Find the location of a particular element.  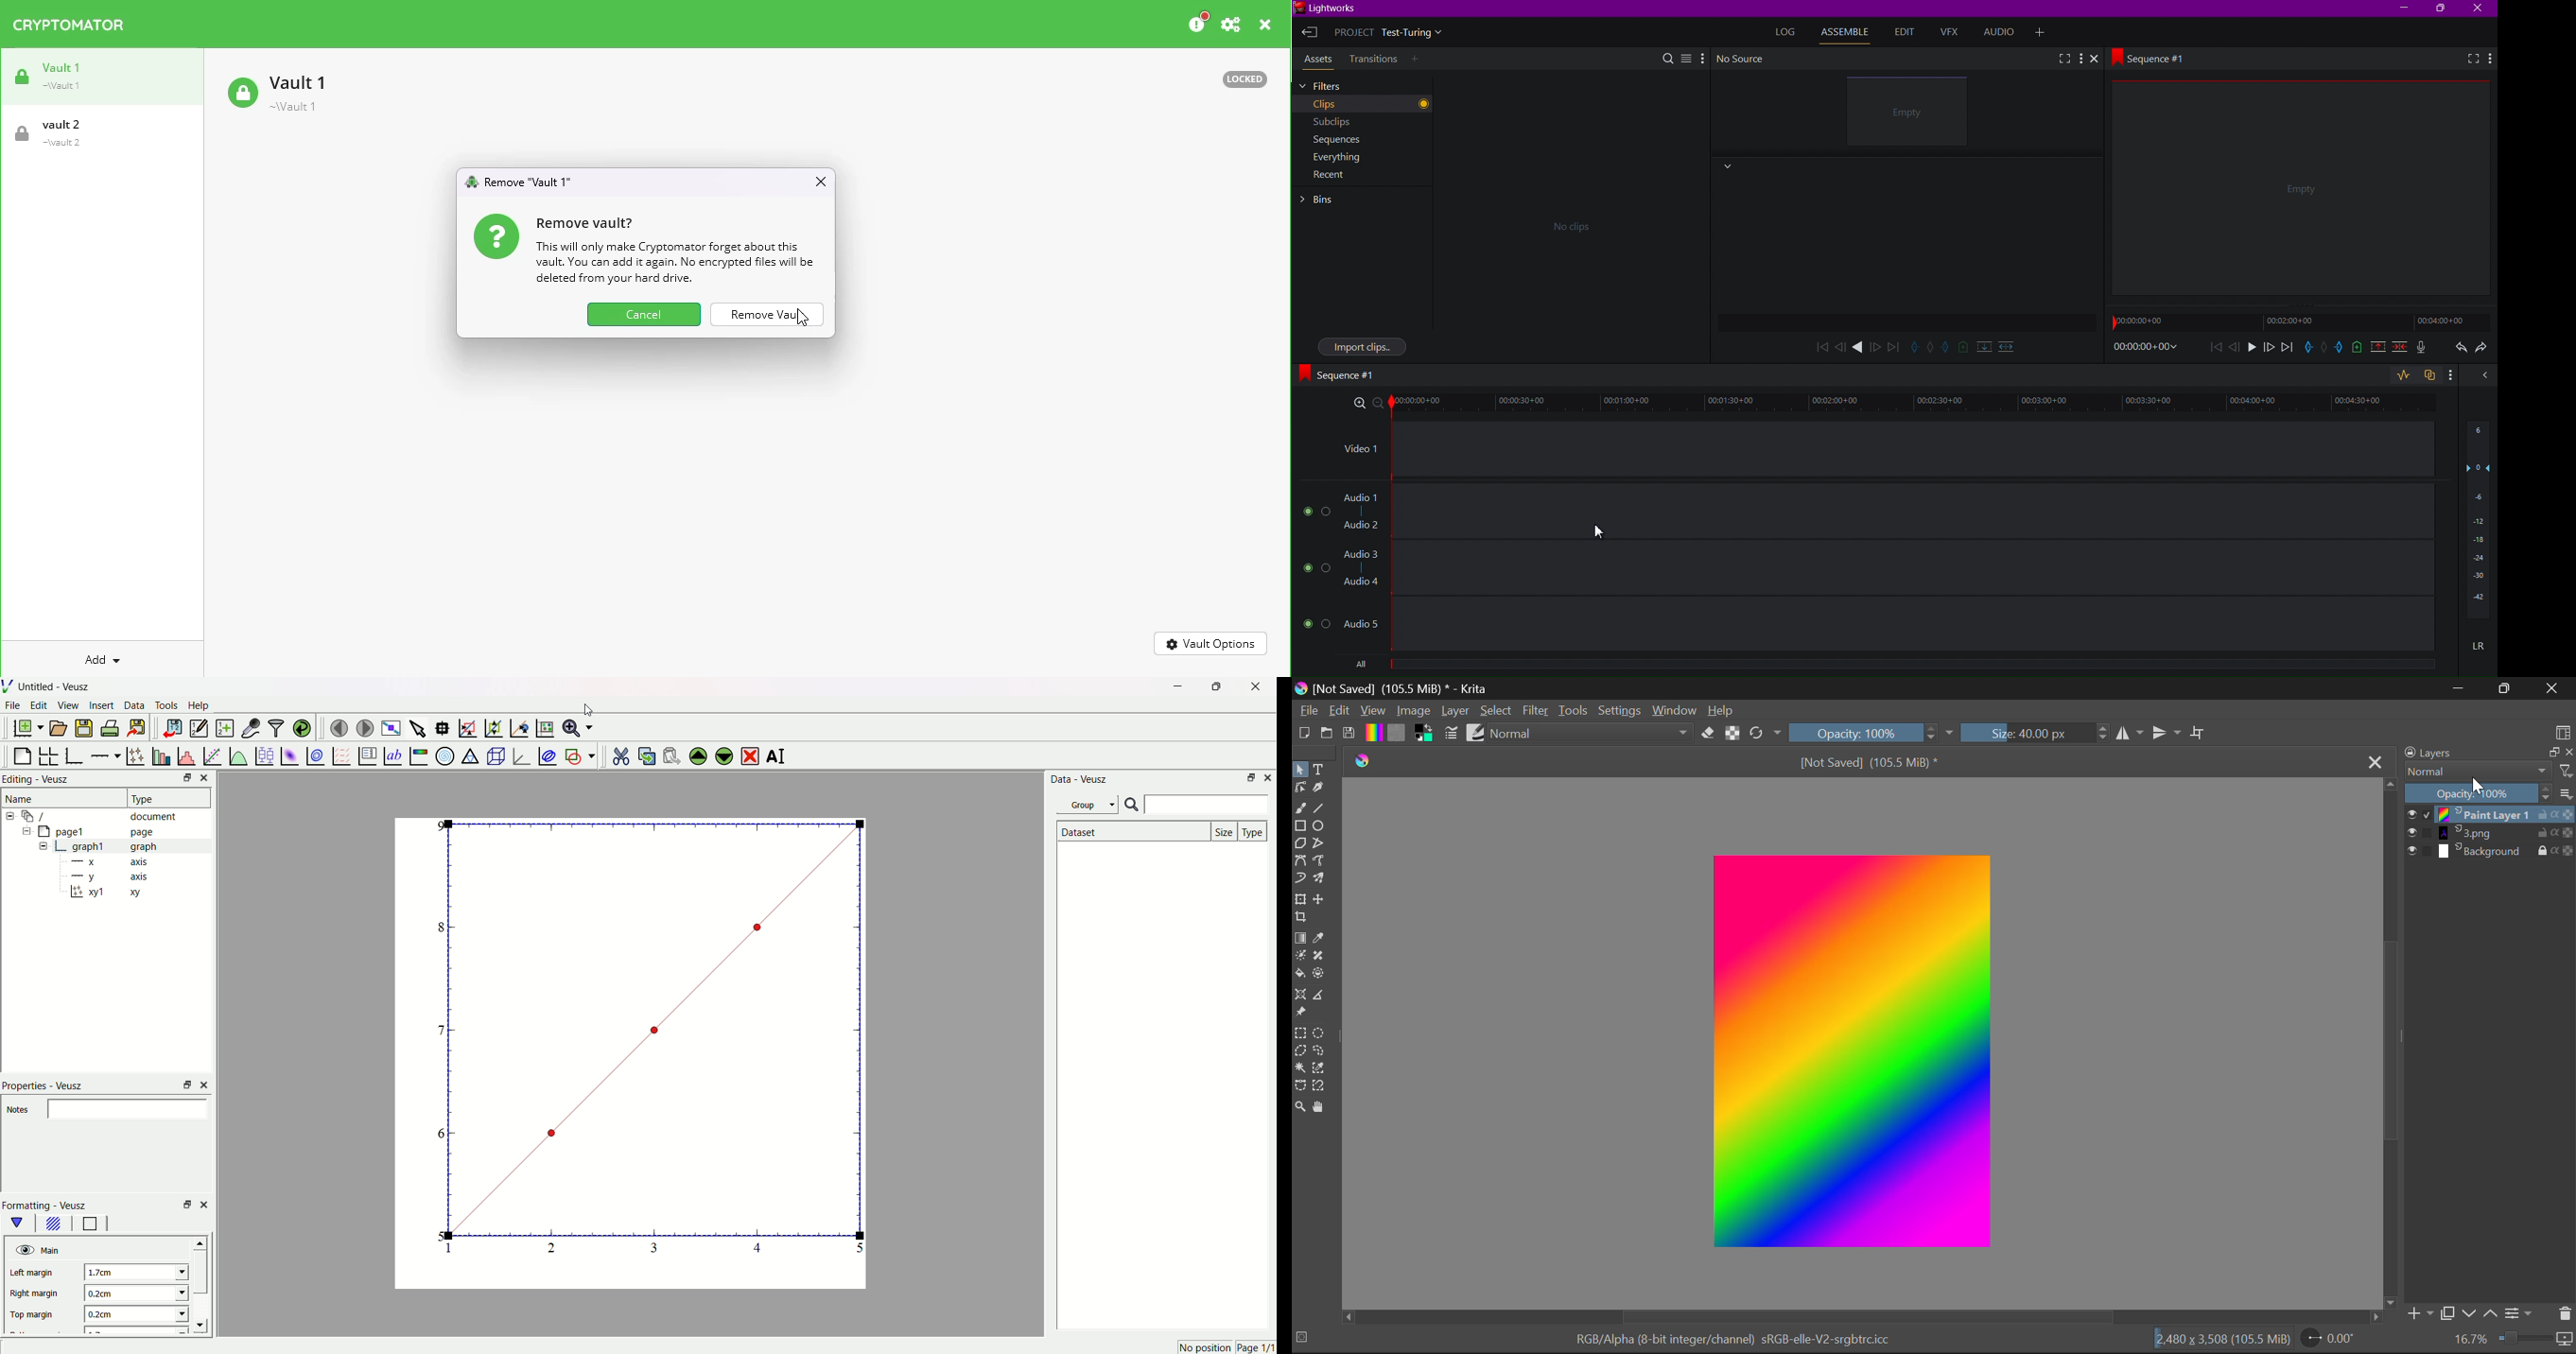

Zoom is located at coordinates (1301, 1107).